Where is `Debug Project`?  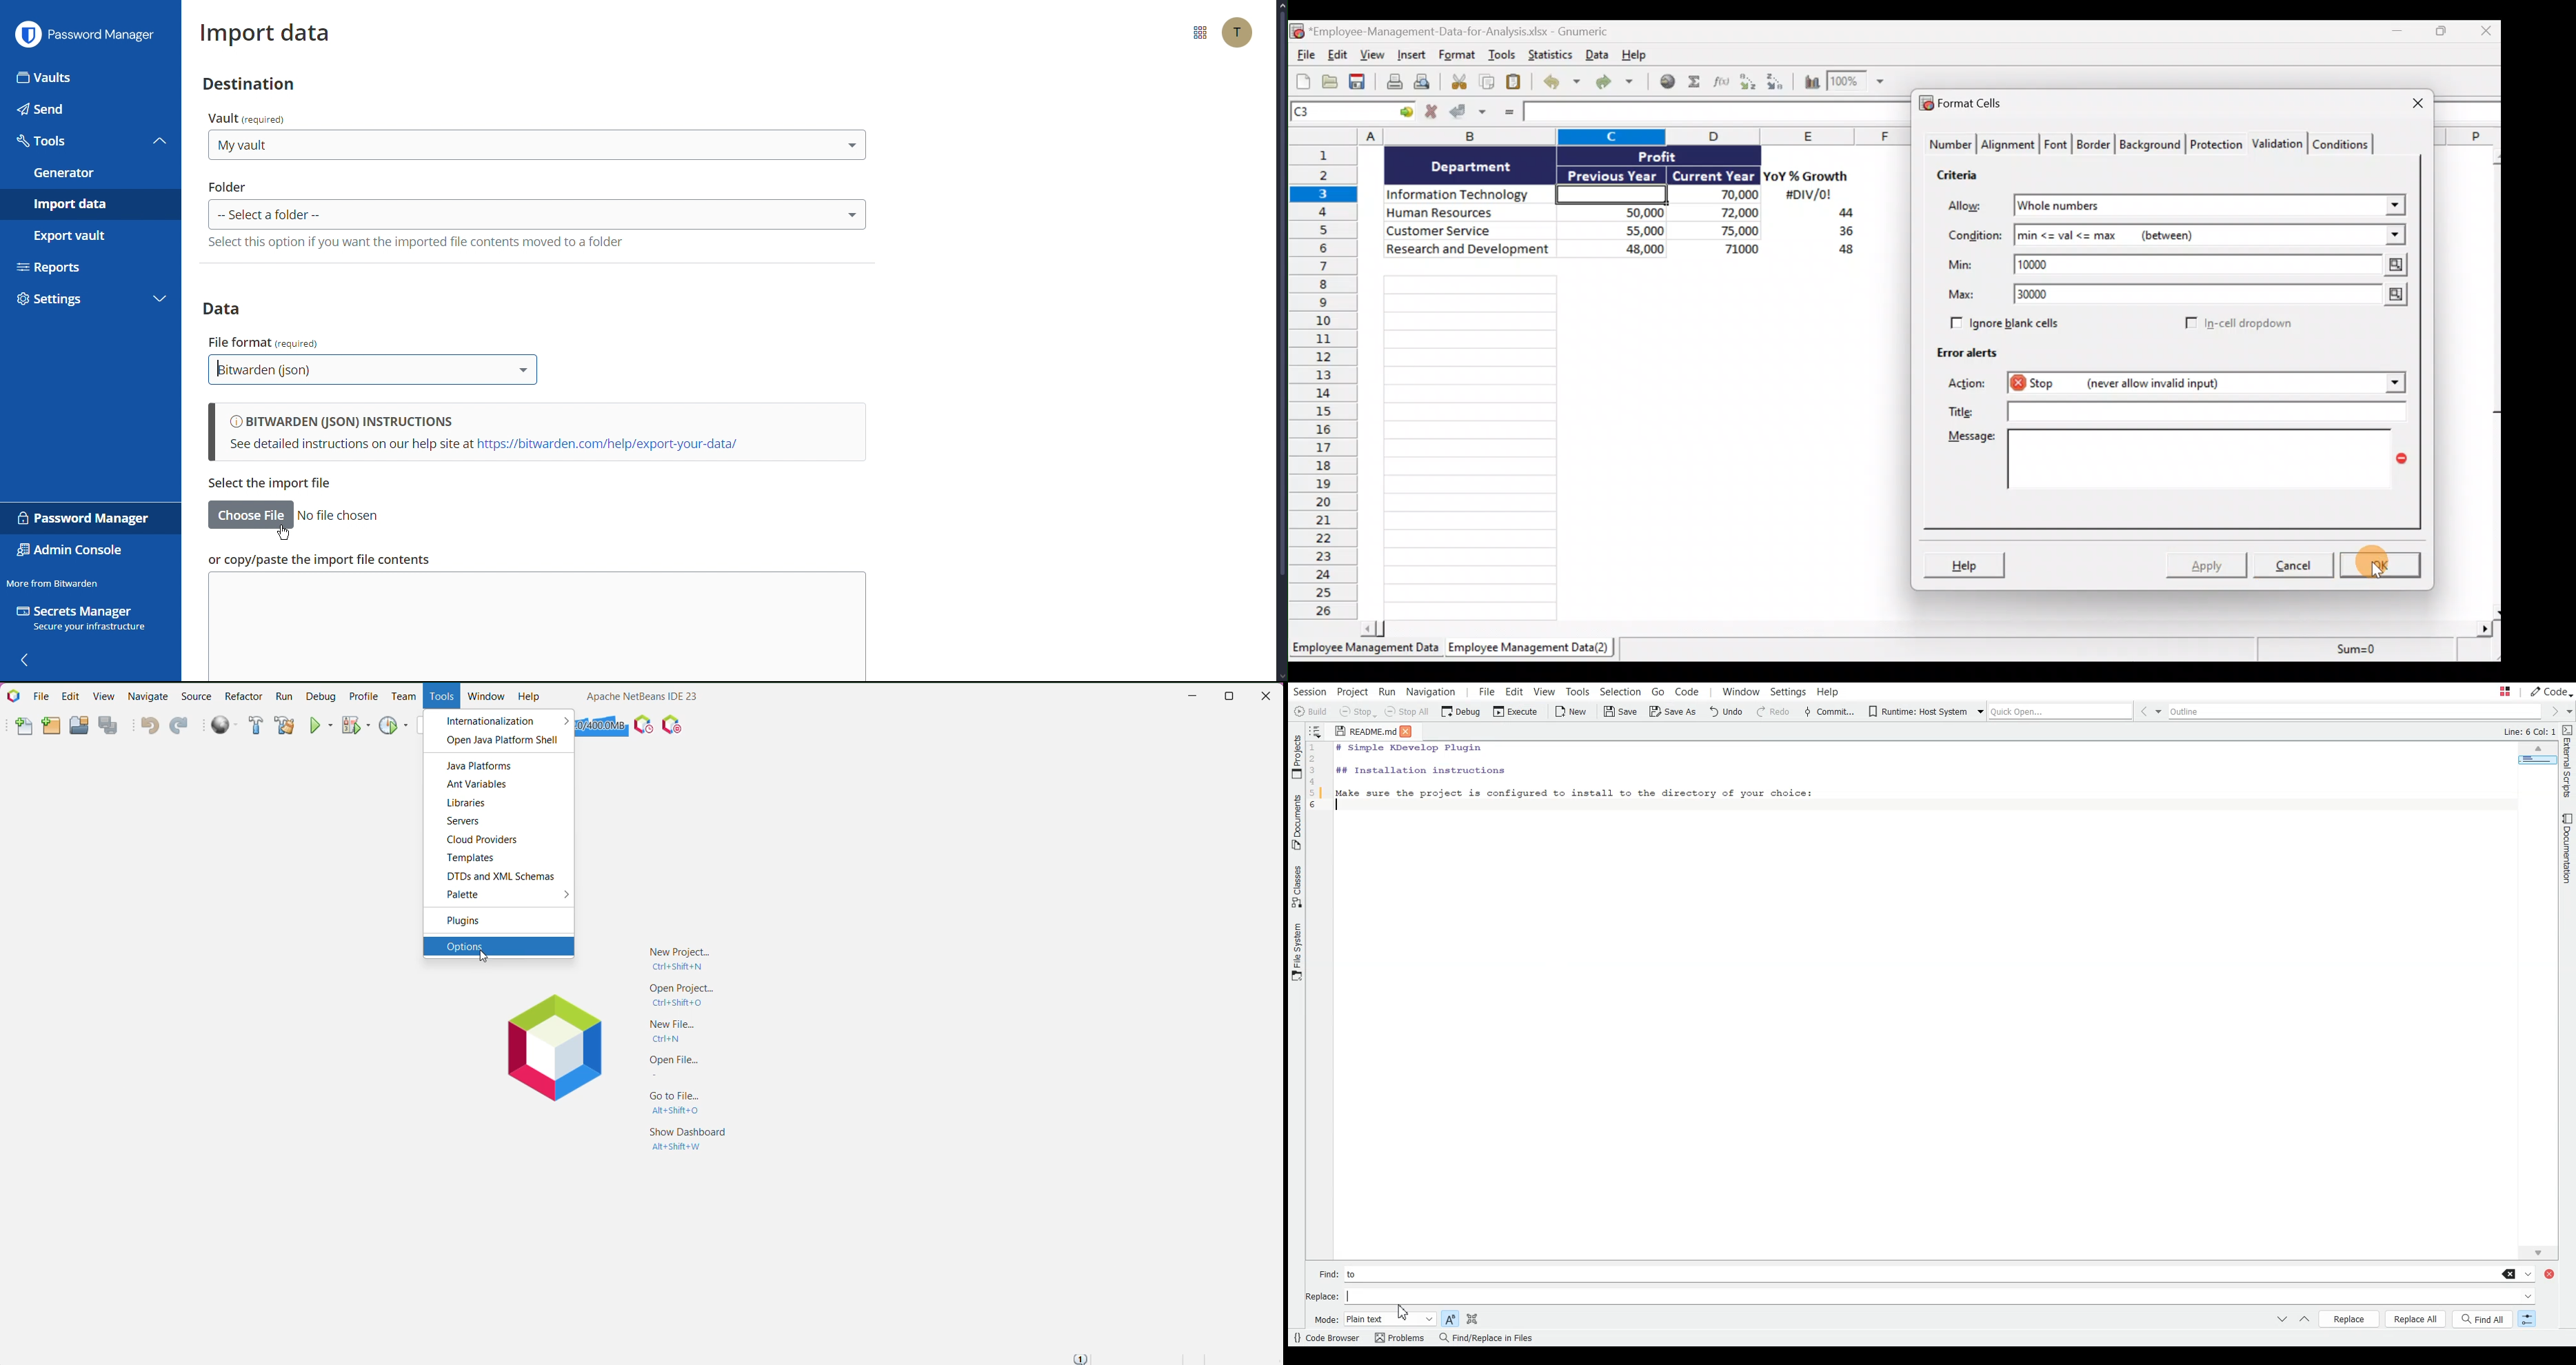 Debug Project is located at coordinates (357, 725).